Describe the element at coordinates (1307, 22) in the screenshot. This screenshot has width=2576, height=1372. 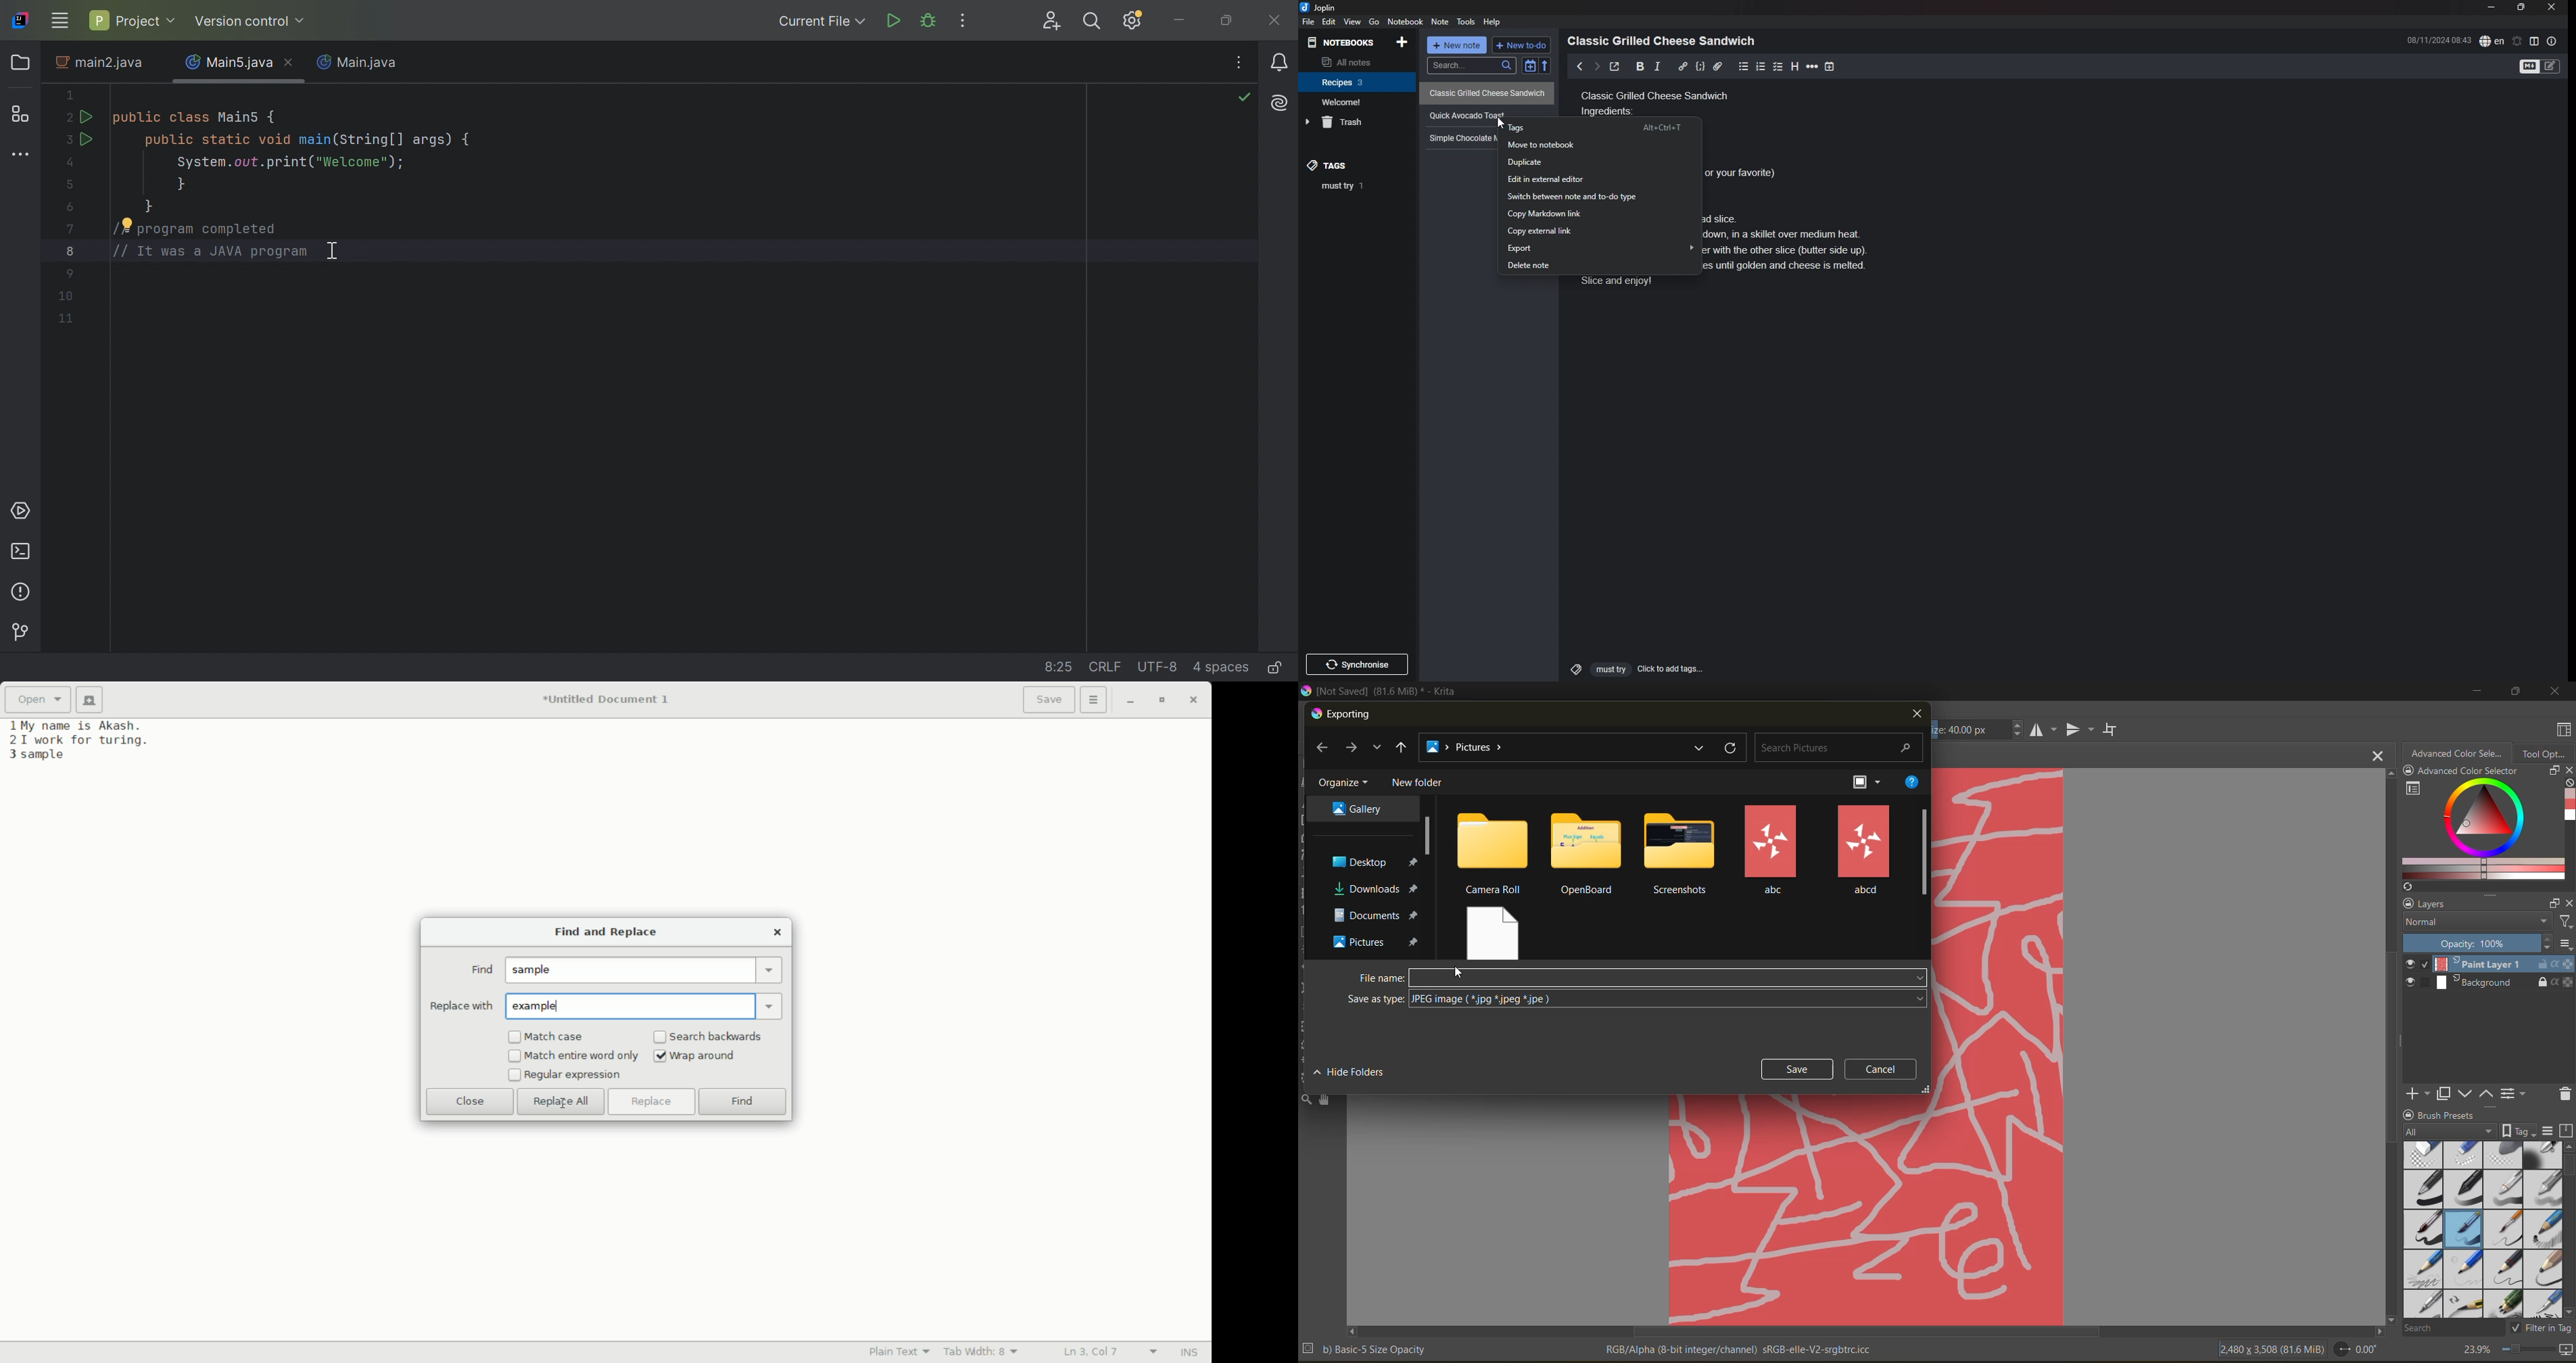
I see `file` at that location.